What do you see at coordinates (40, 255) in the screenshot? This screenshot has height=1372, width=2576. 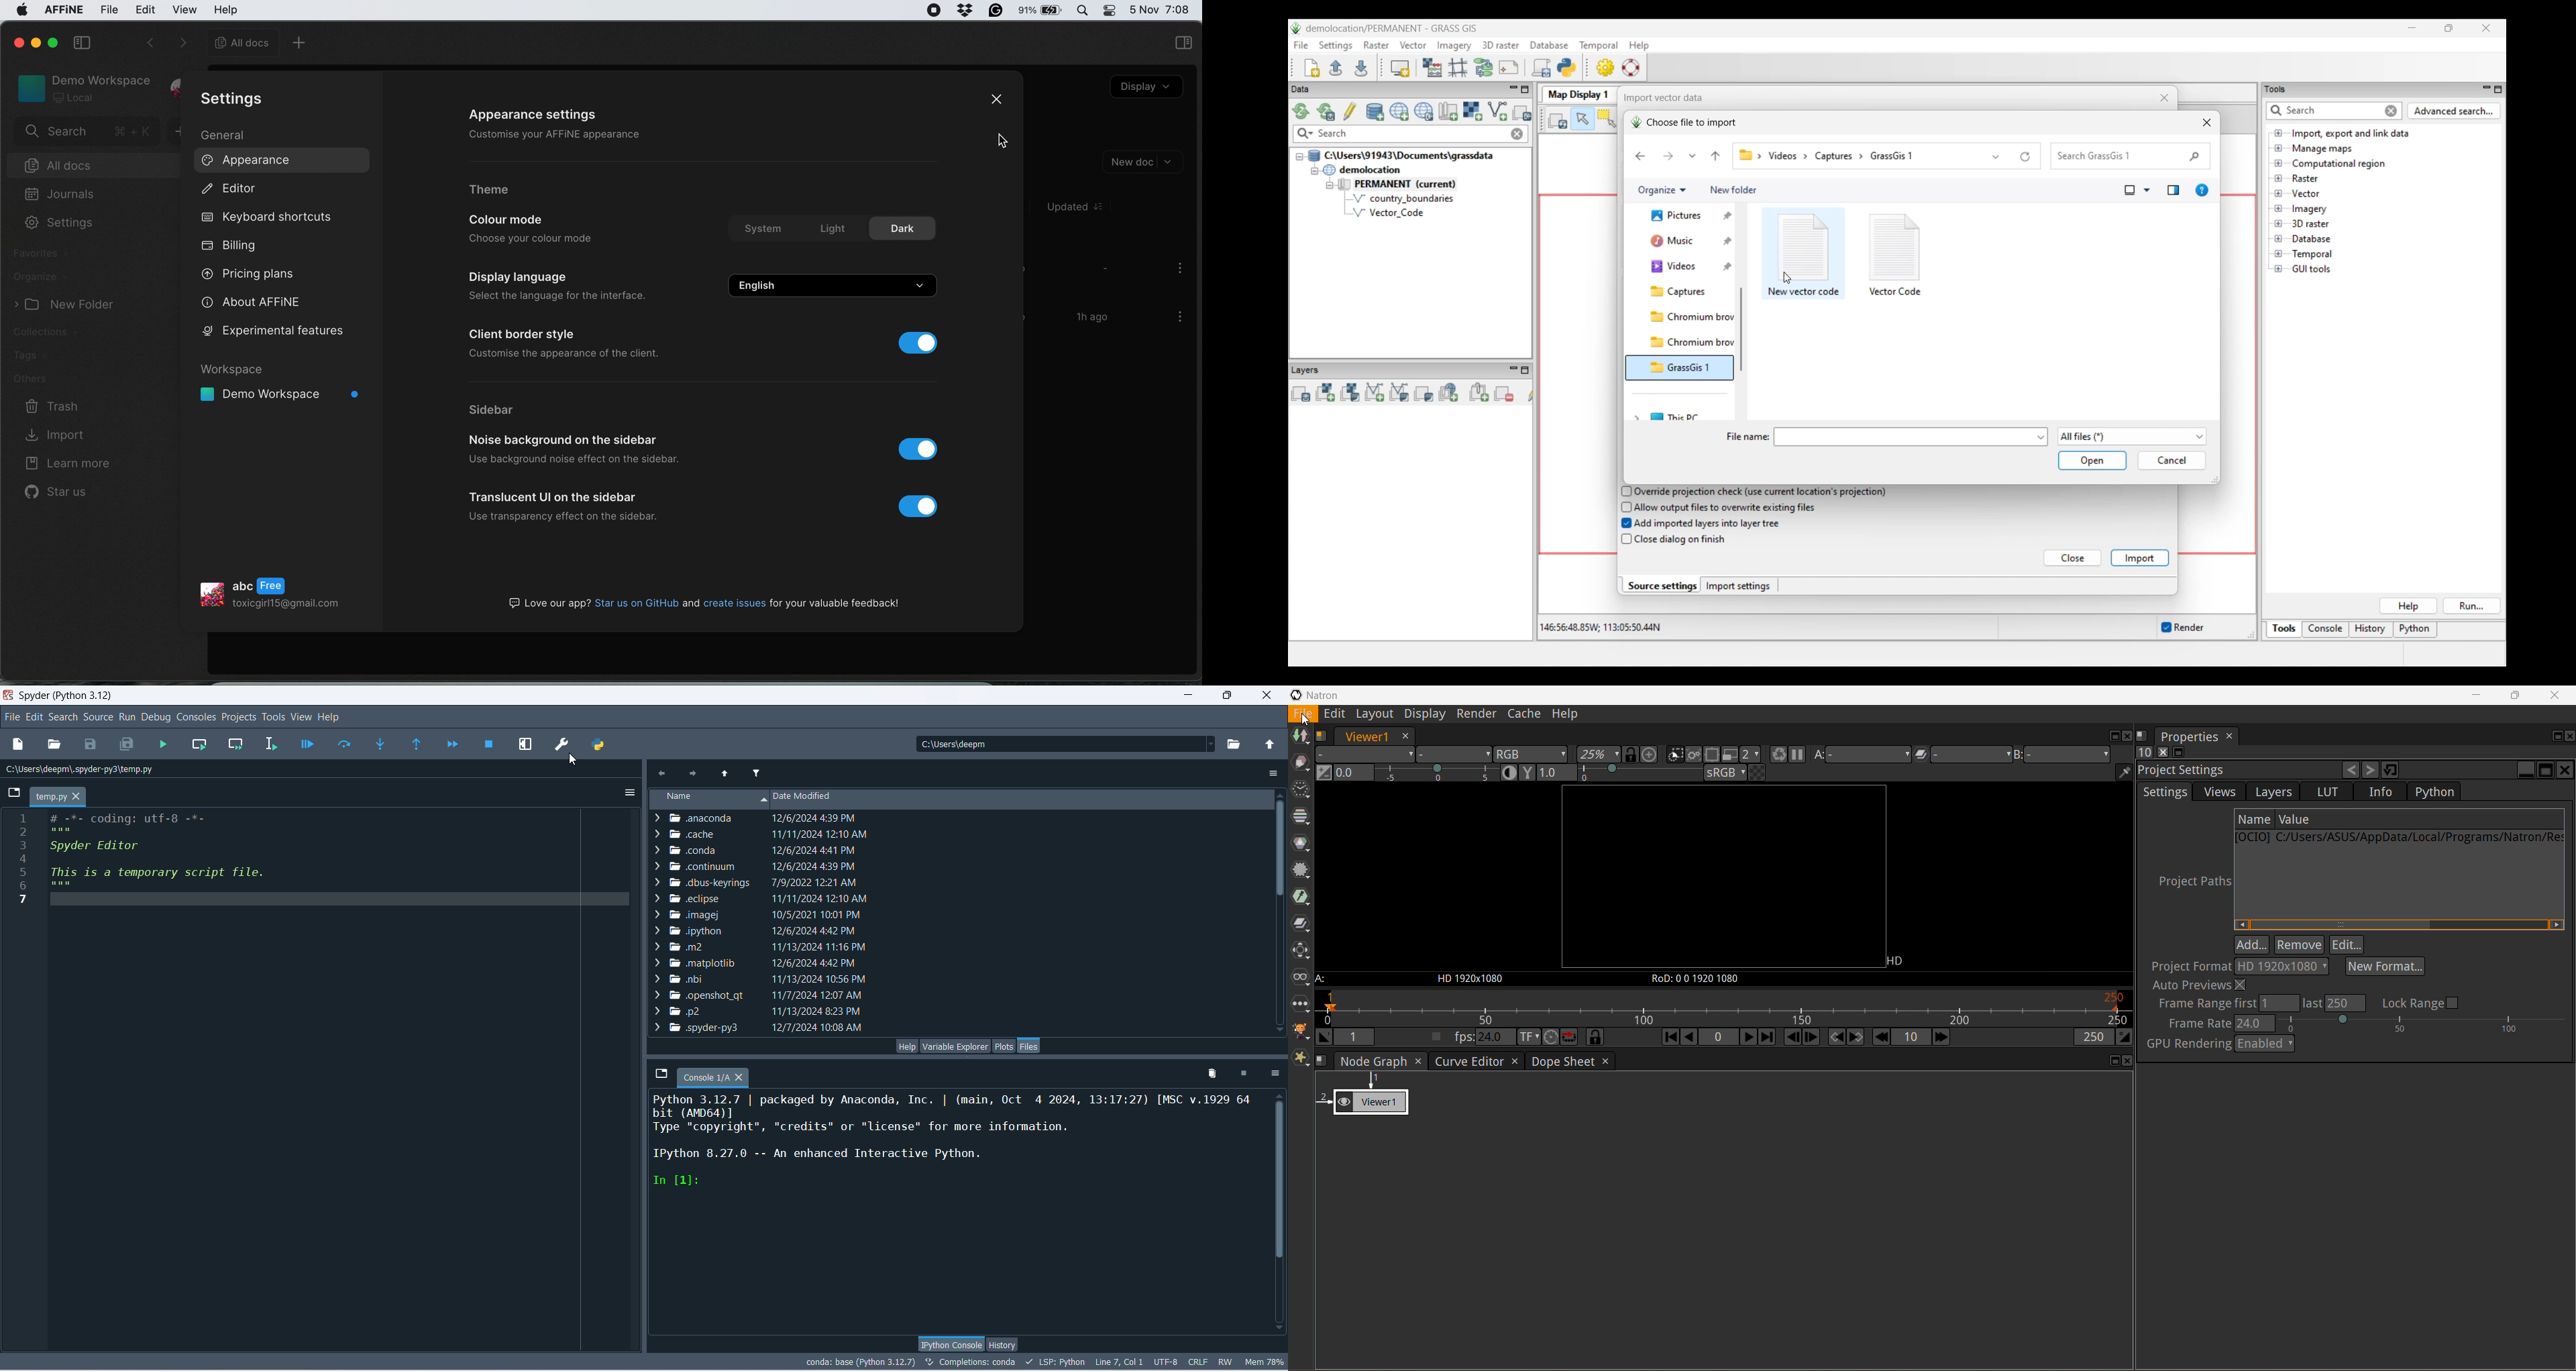 I see `favorites` at bounding box center [40, 255].